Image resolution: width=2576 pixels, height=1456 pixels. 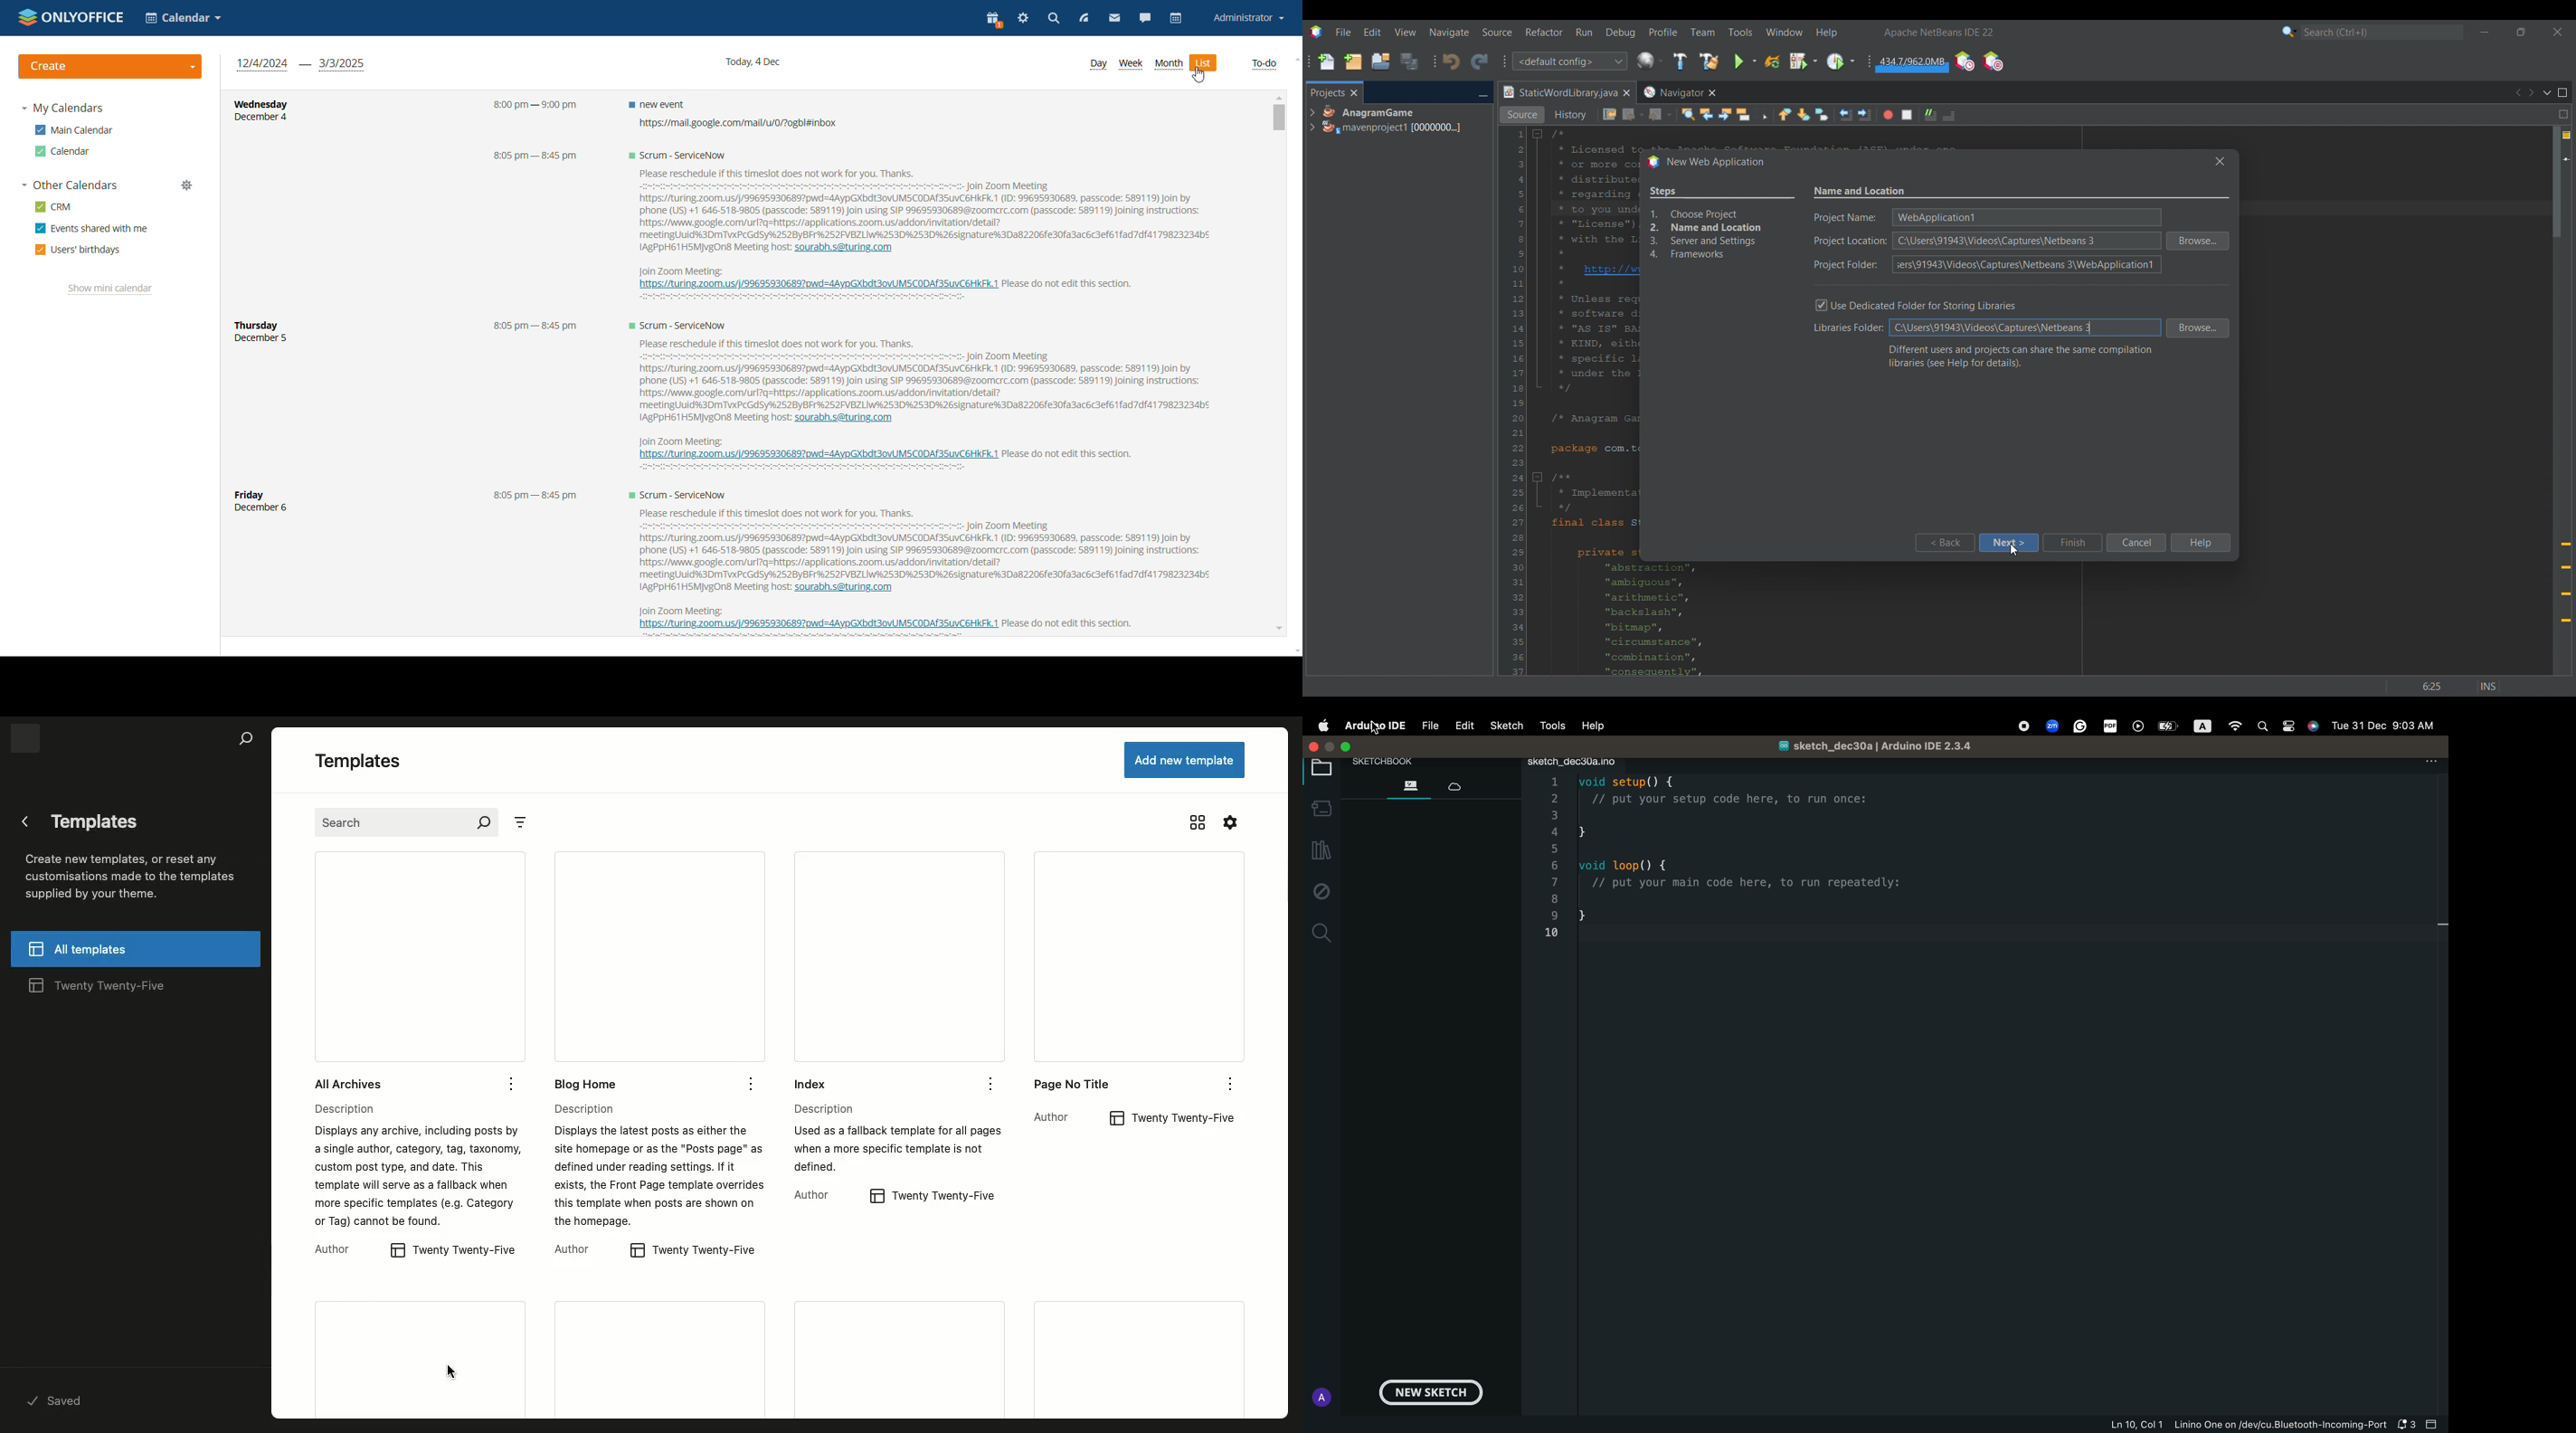 I want to click on  Twenty Twenty-Five, so click(x=710, y=1251).